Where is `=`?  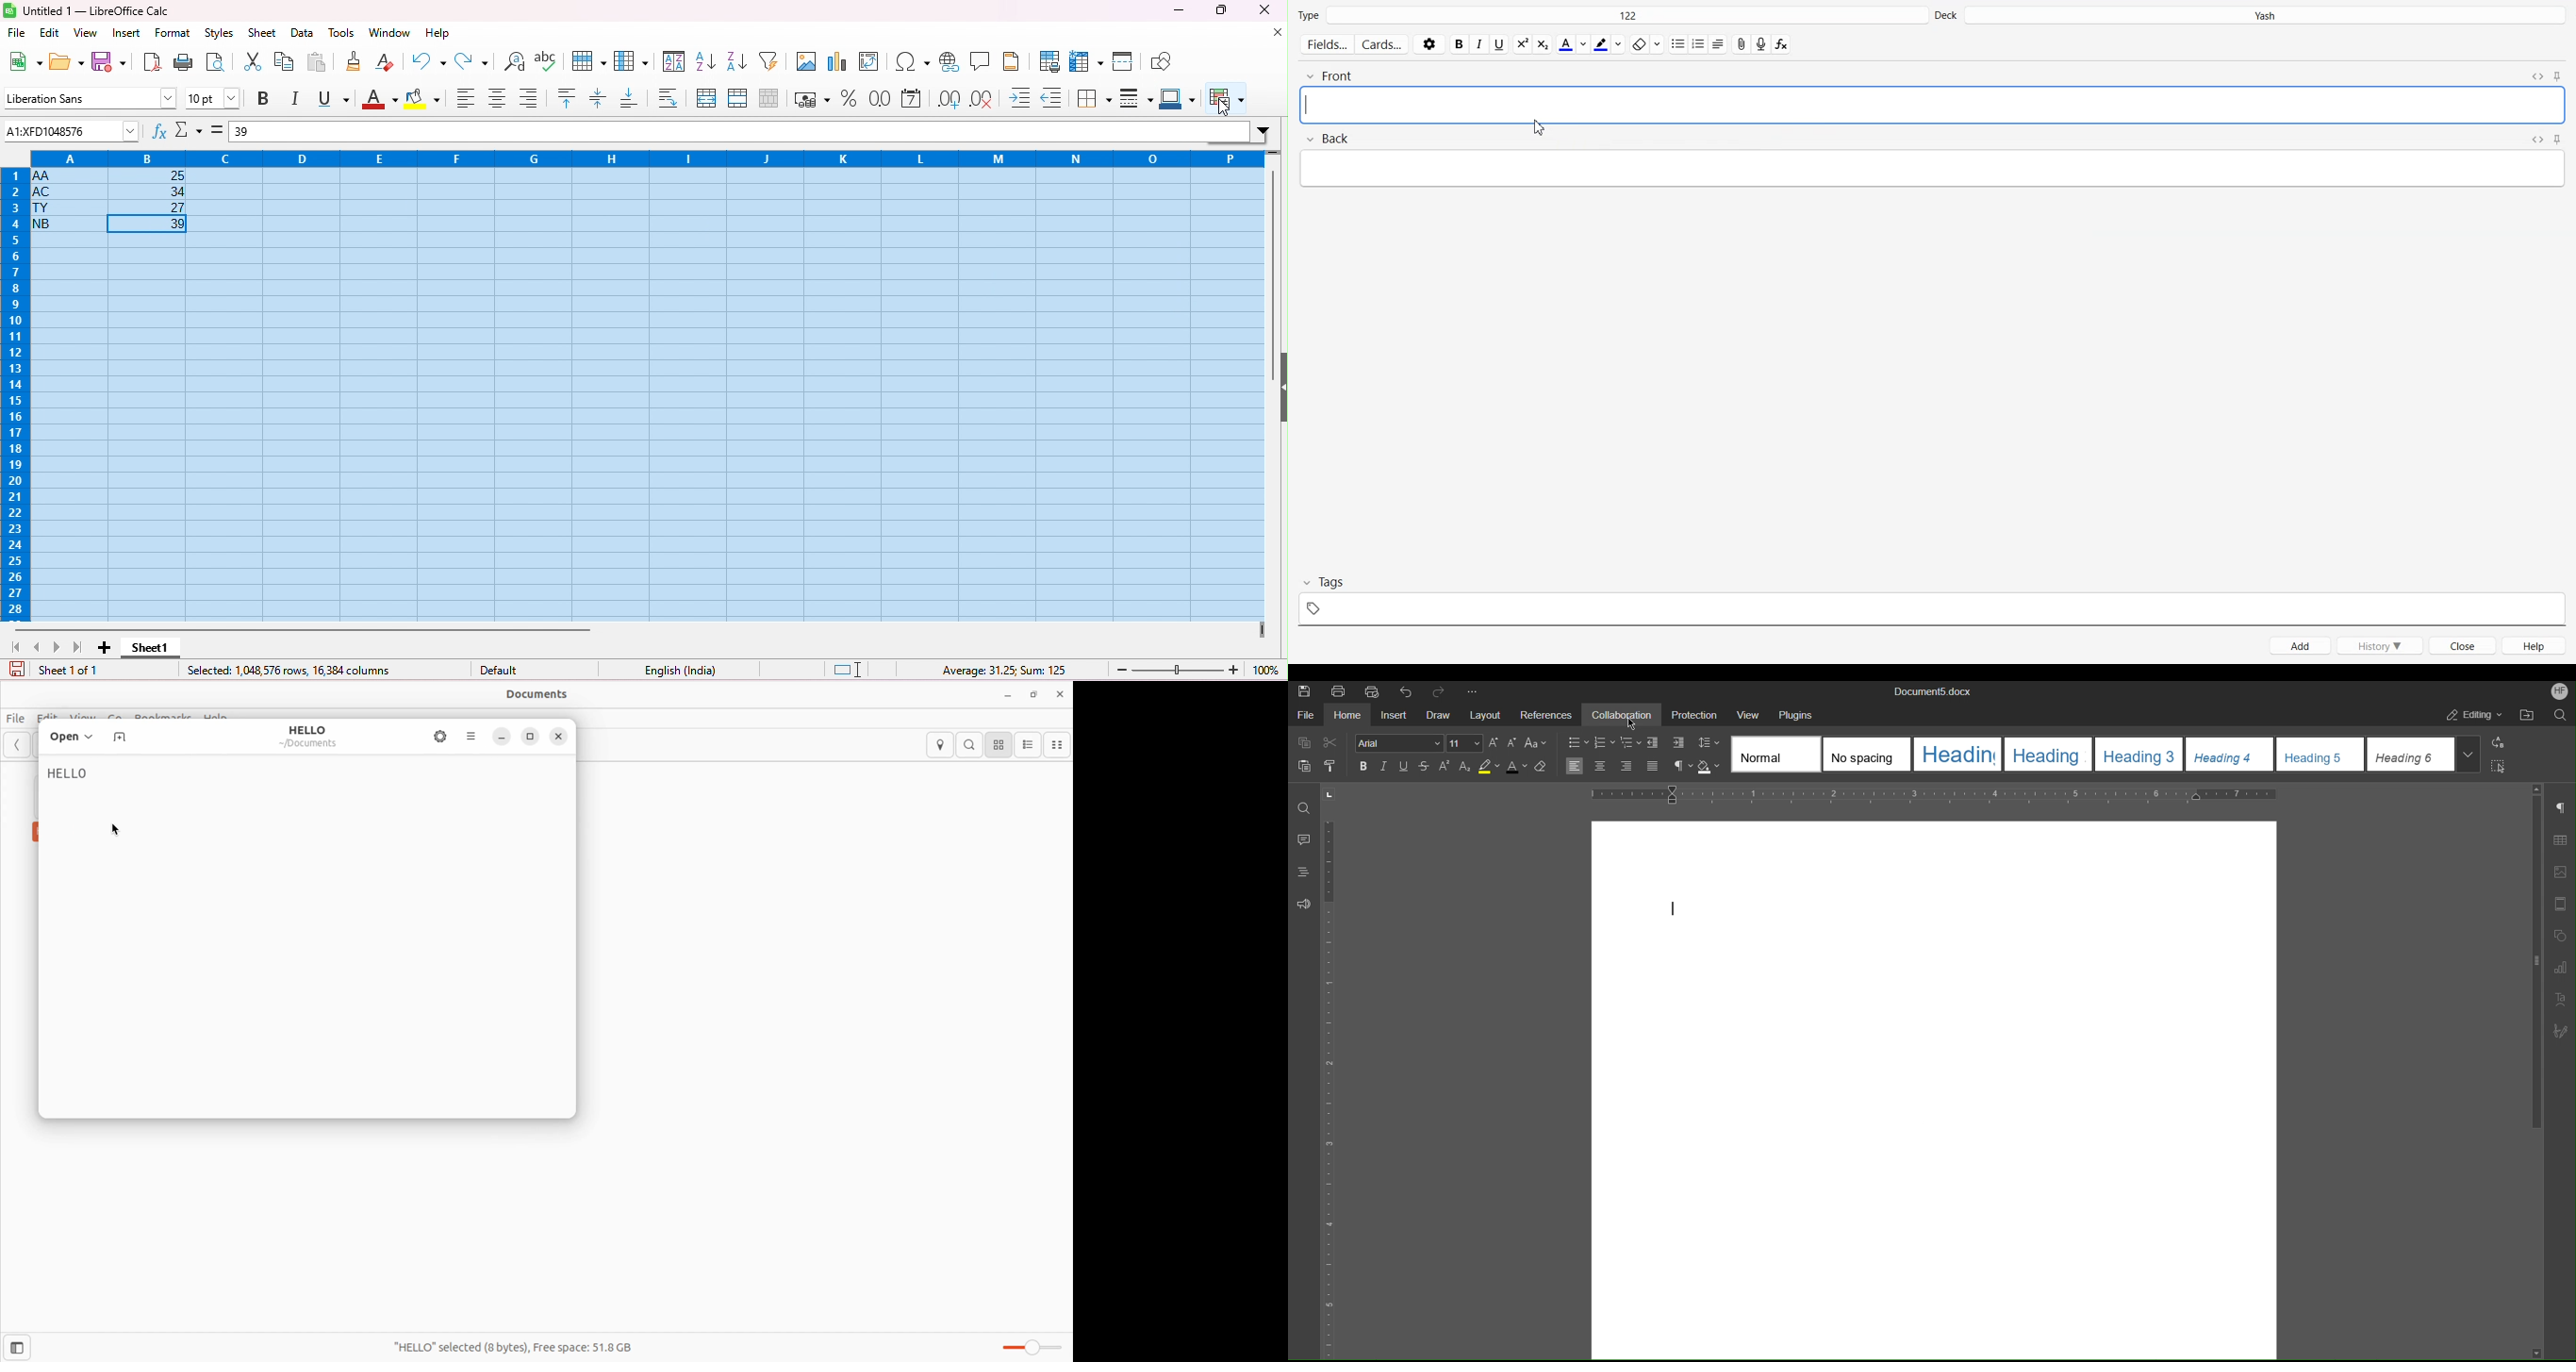 = is located at coordinates (218, 130).